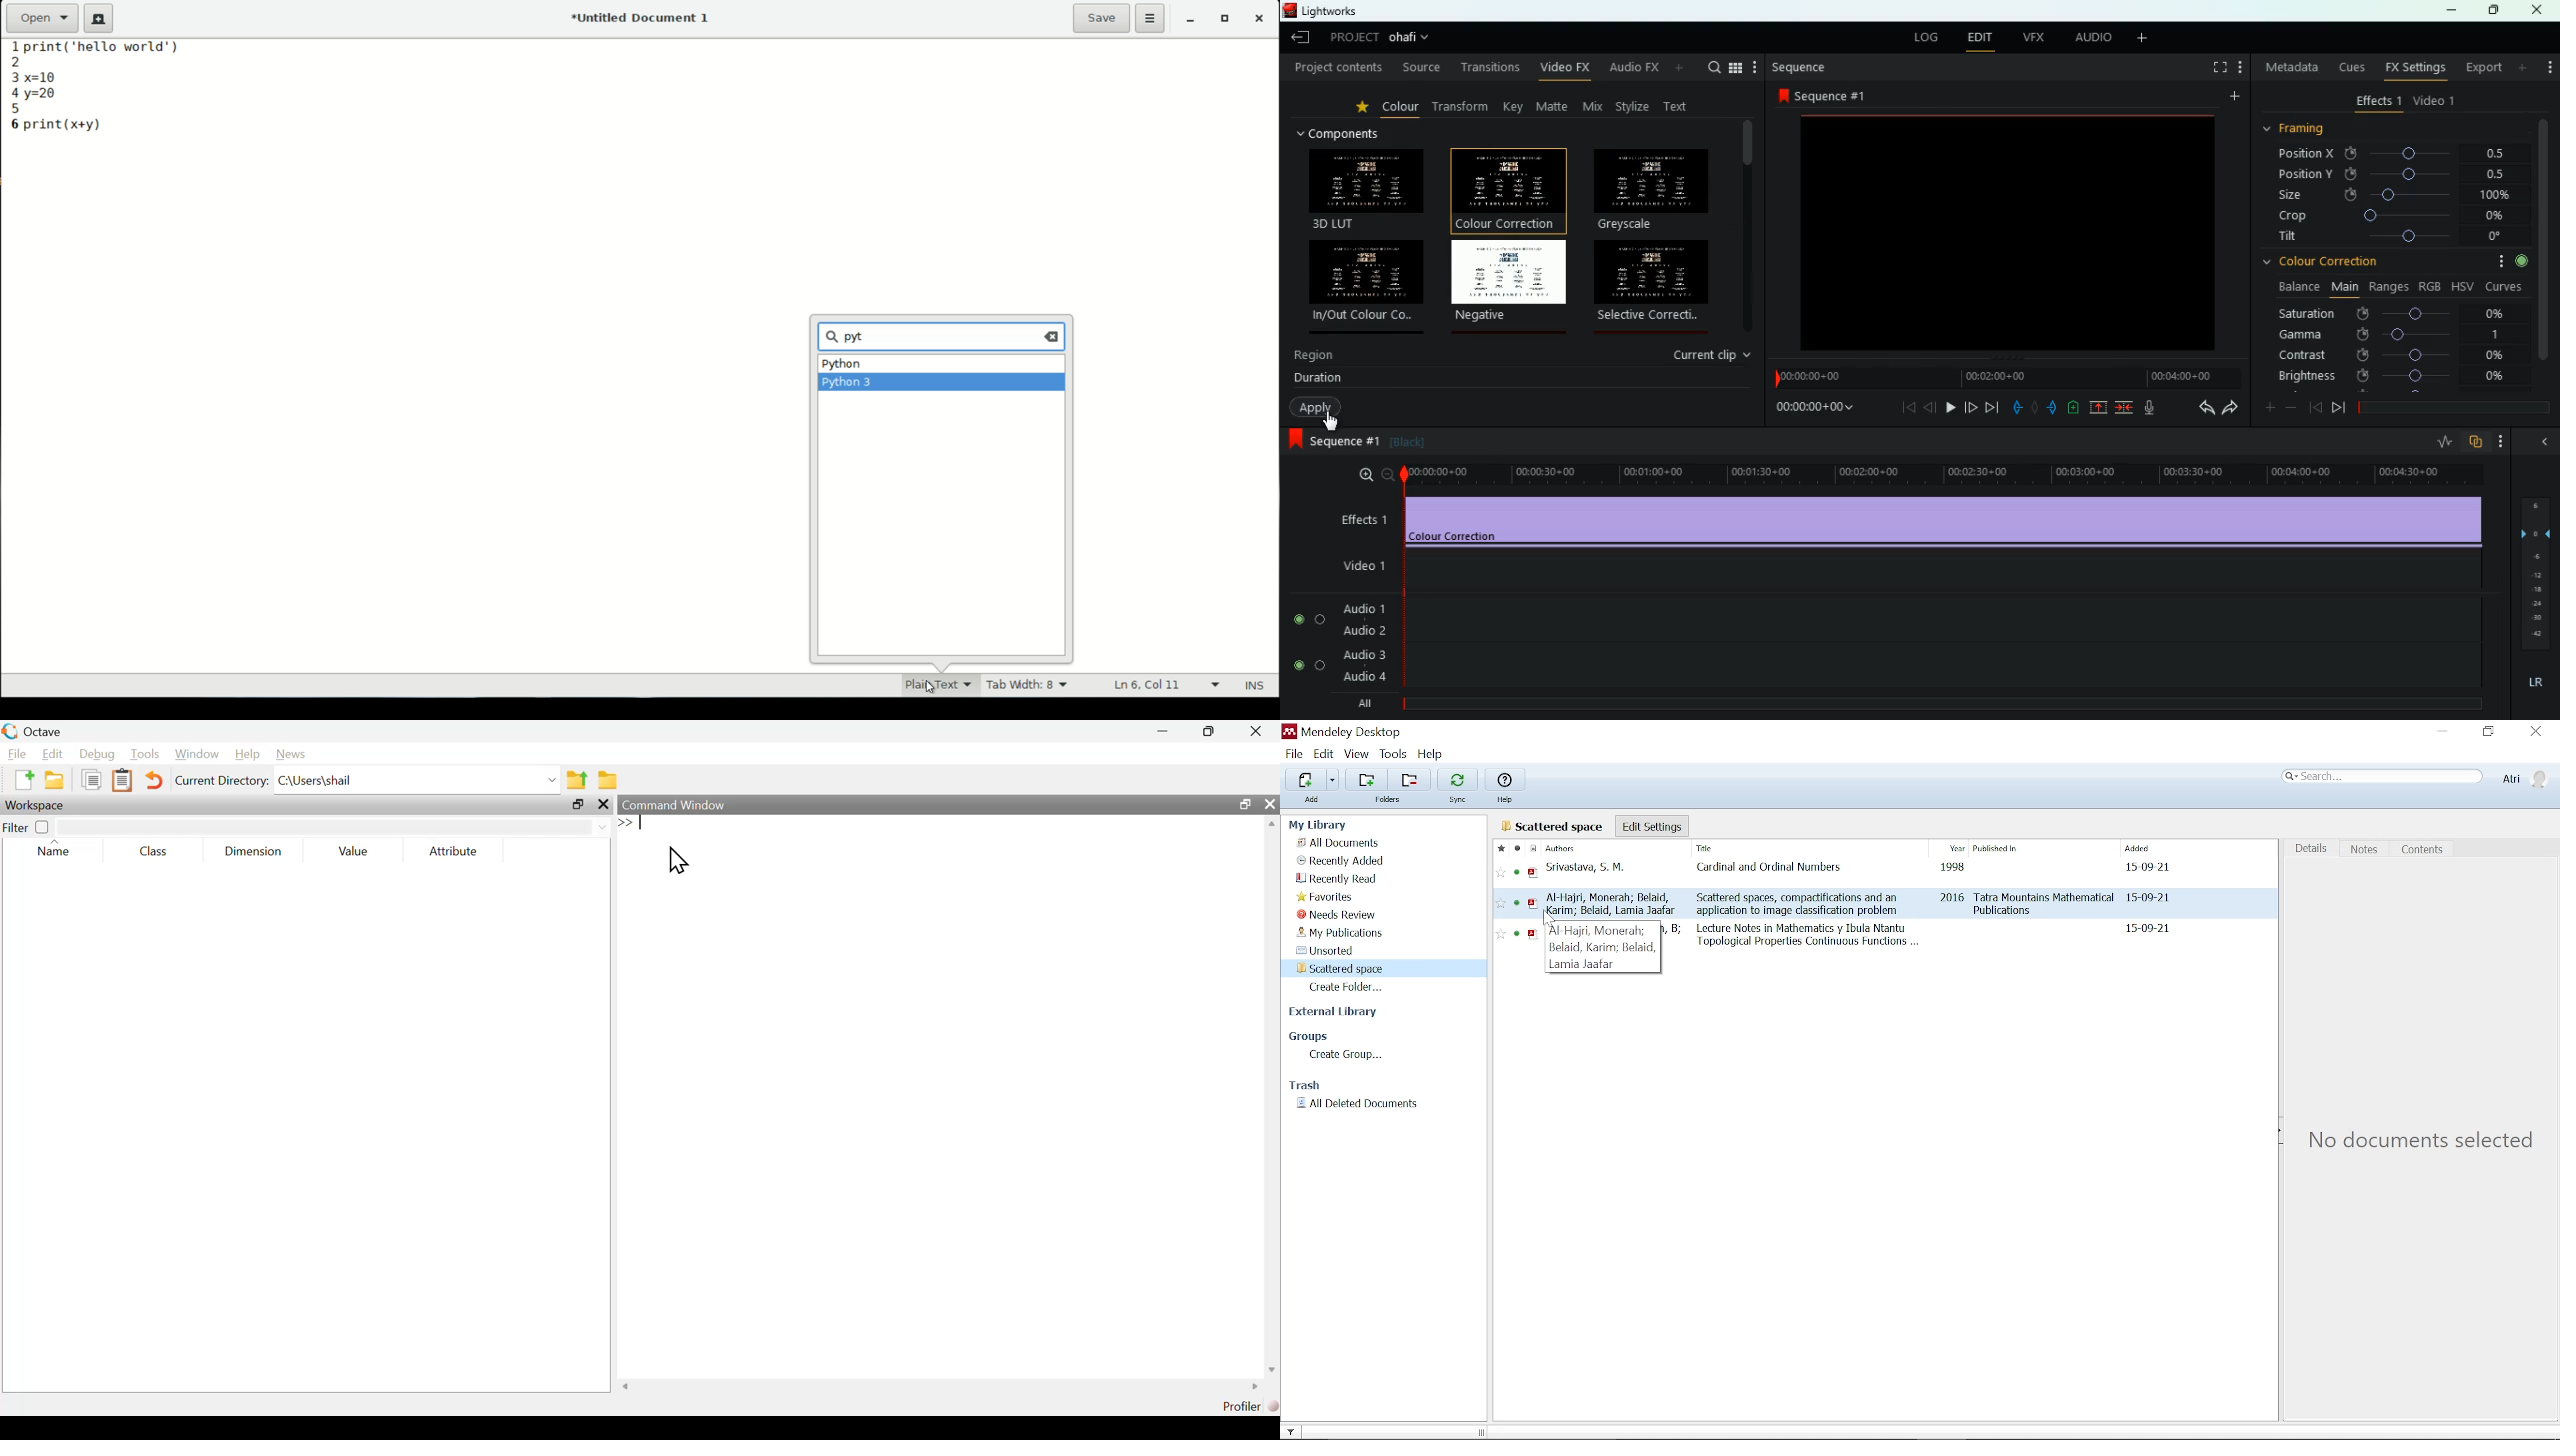 The width and height of the screenshot is (2576, 1456). I want to click on cursor position, so click(1149, 686).